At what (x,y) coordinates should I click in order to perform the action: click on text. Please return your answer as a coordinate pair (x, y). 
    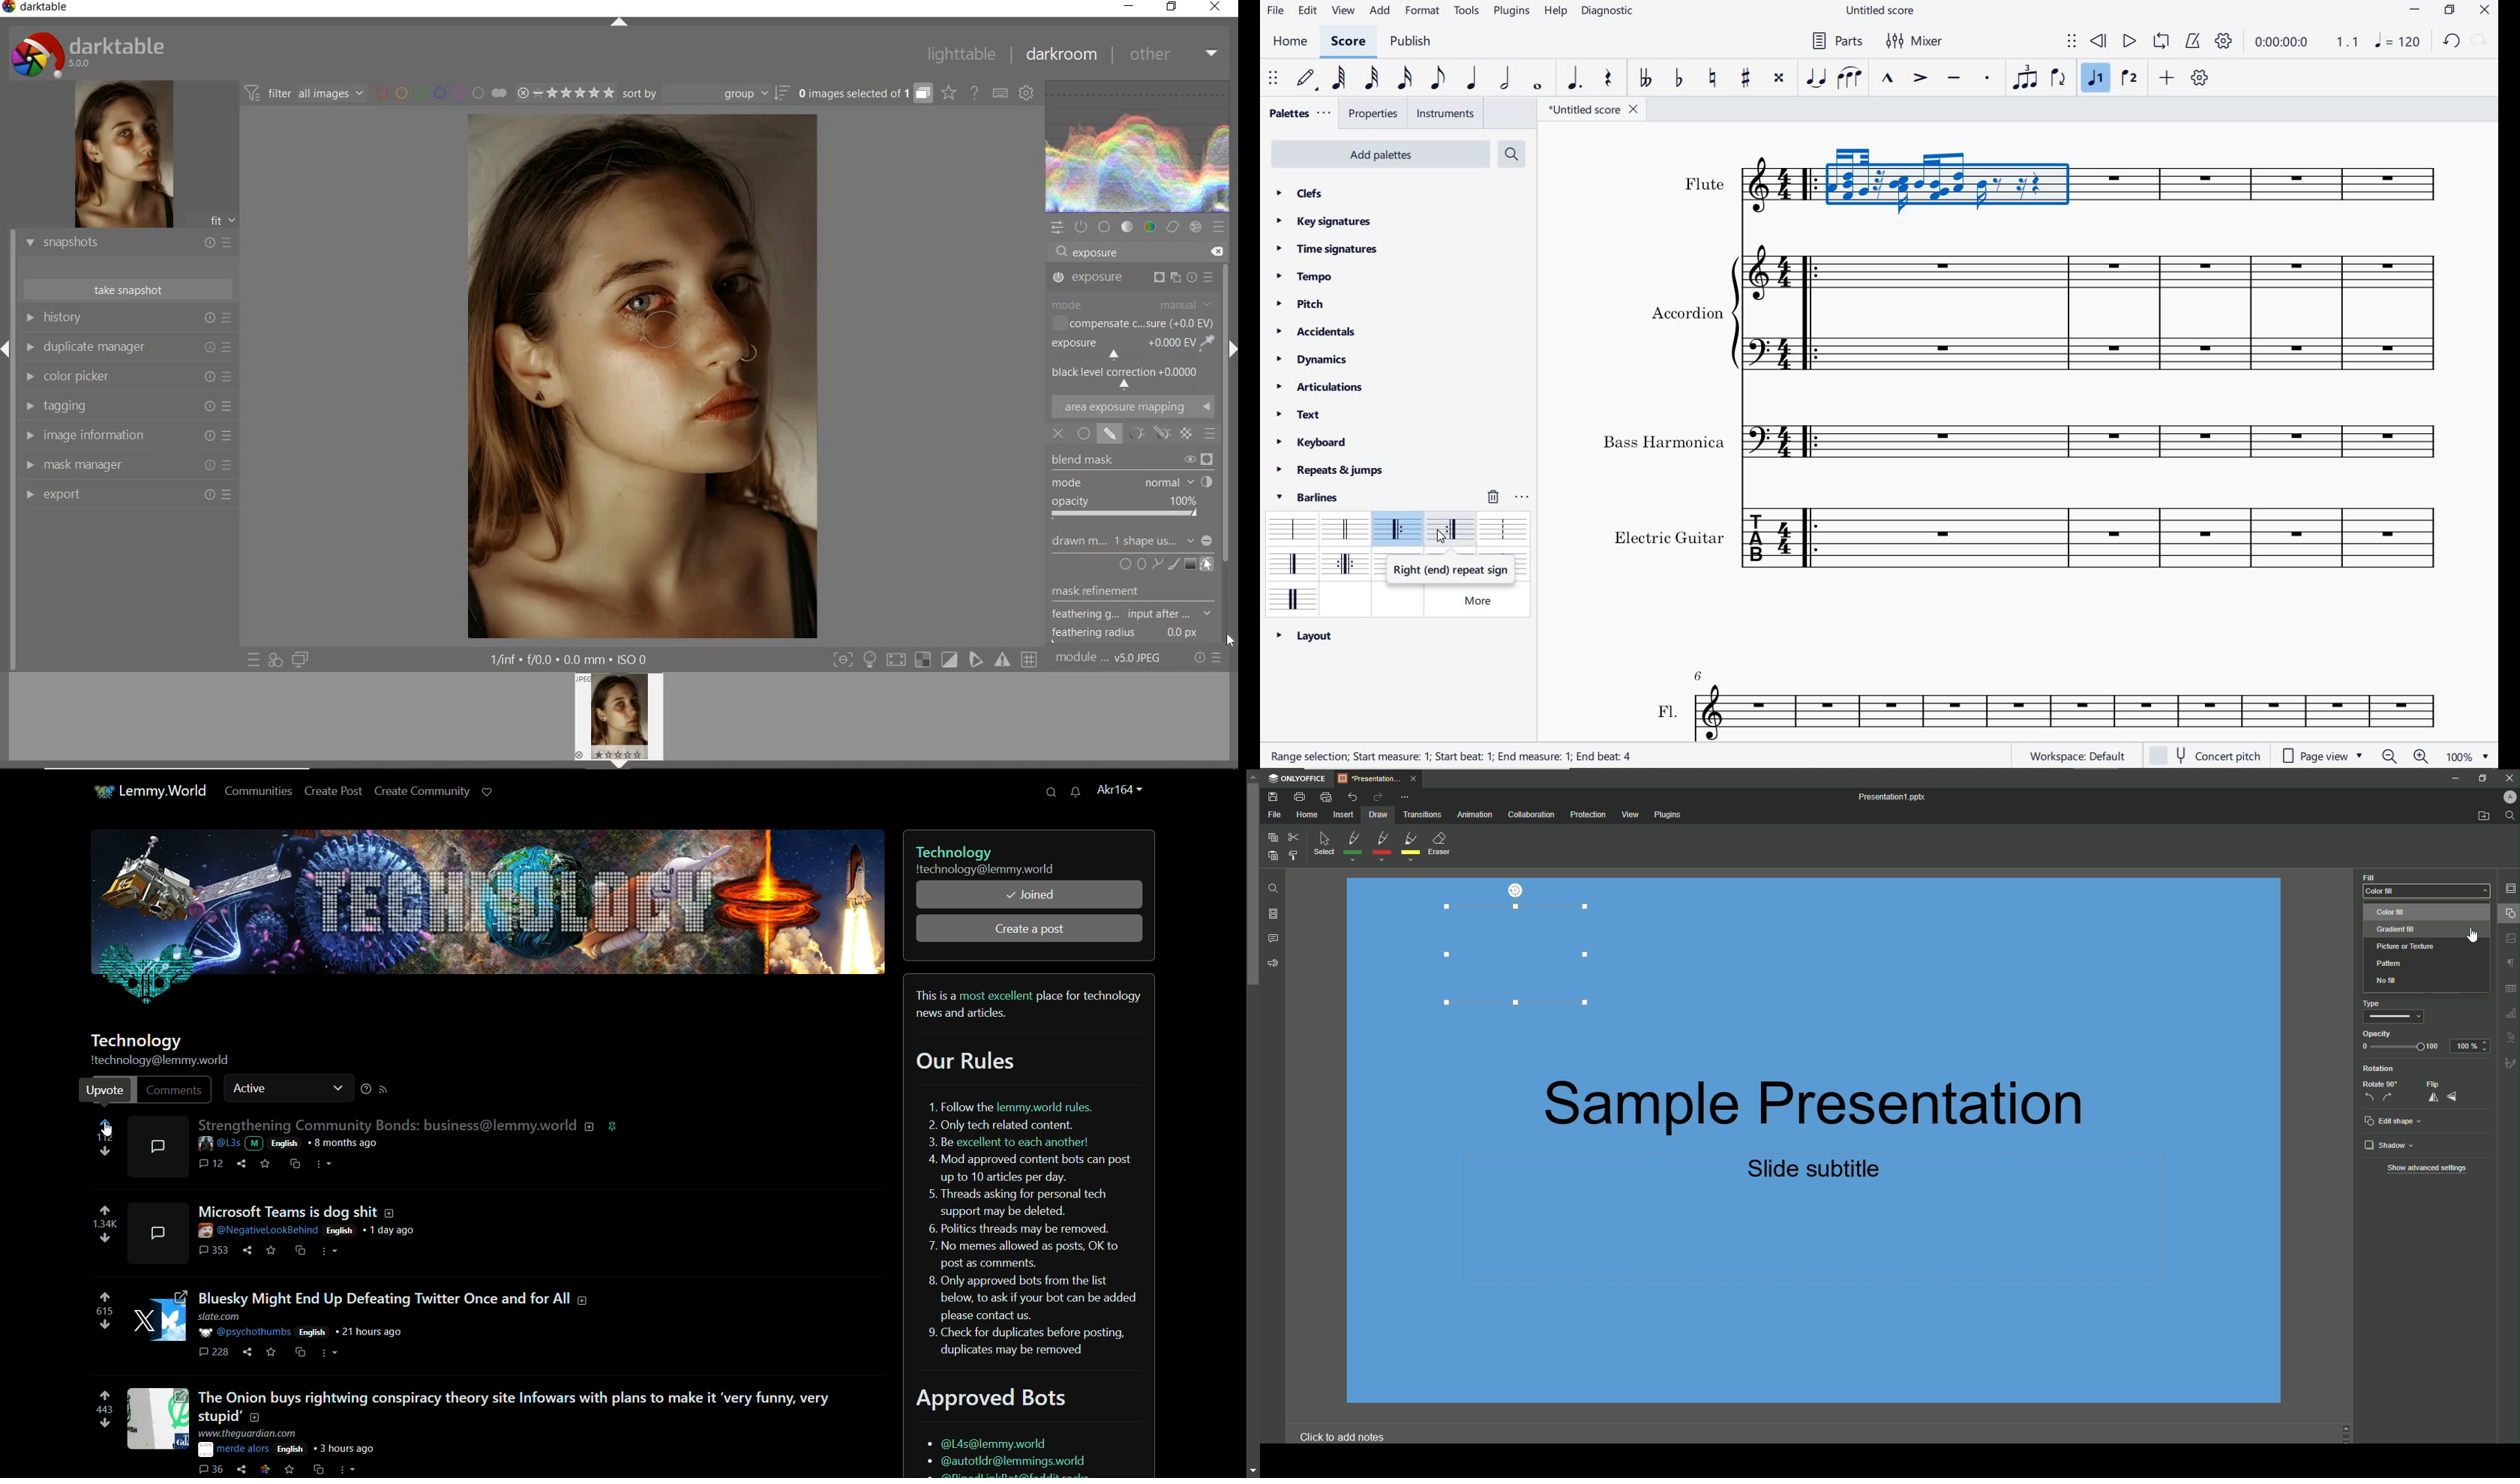
    Looking at the image, I should click on (1687, 312).